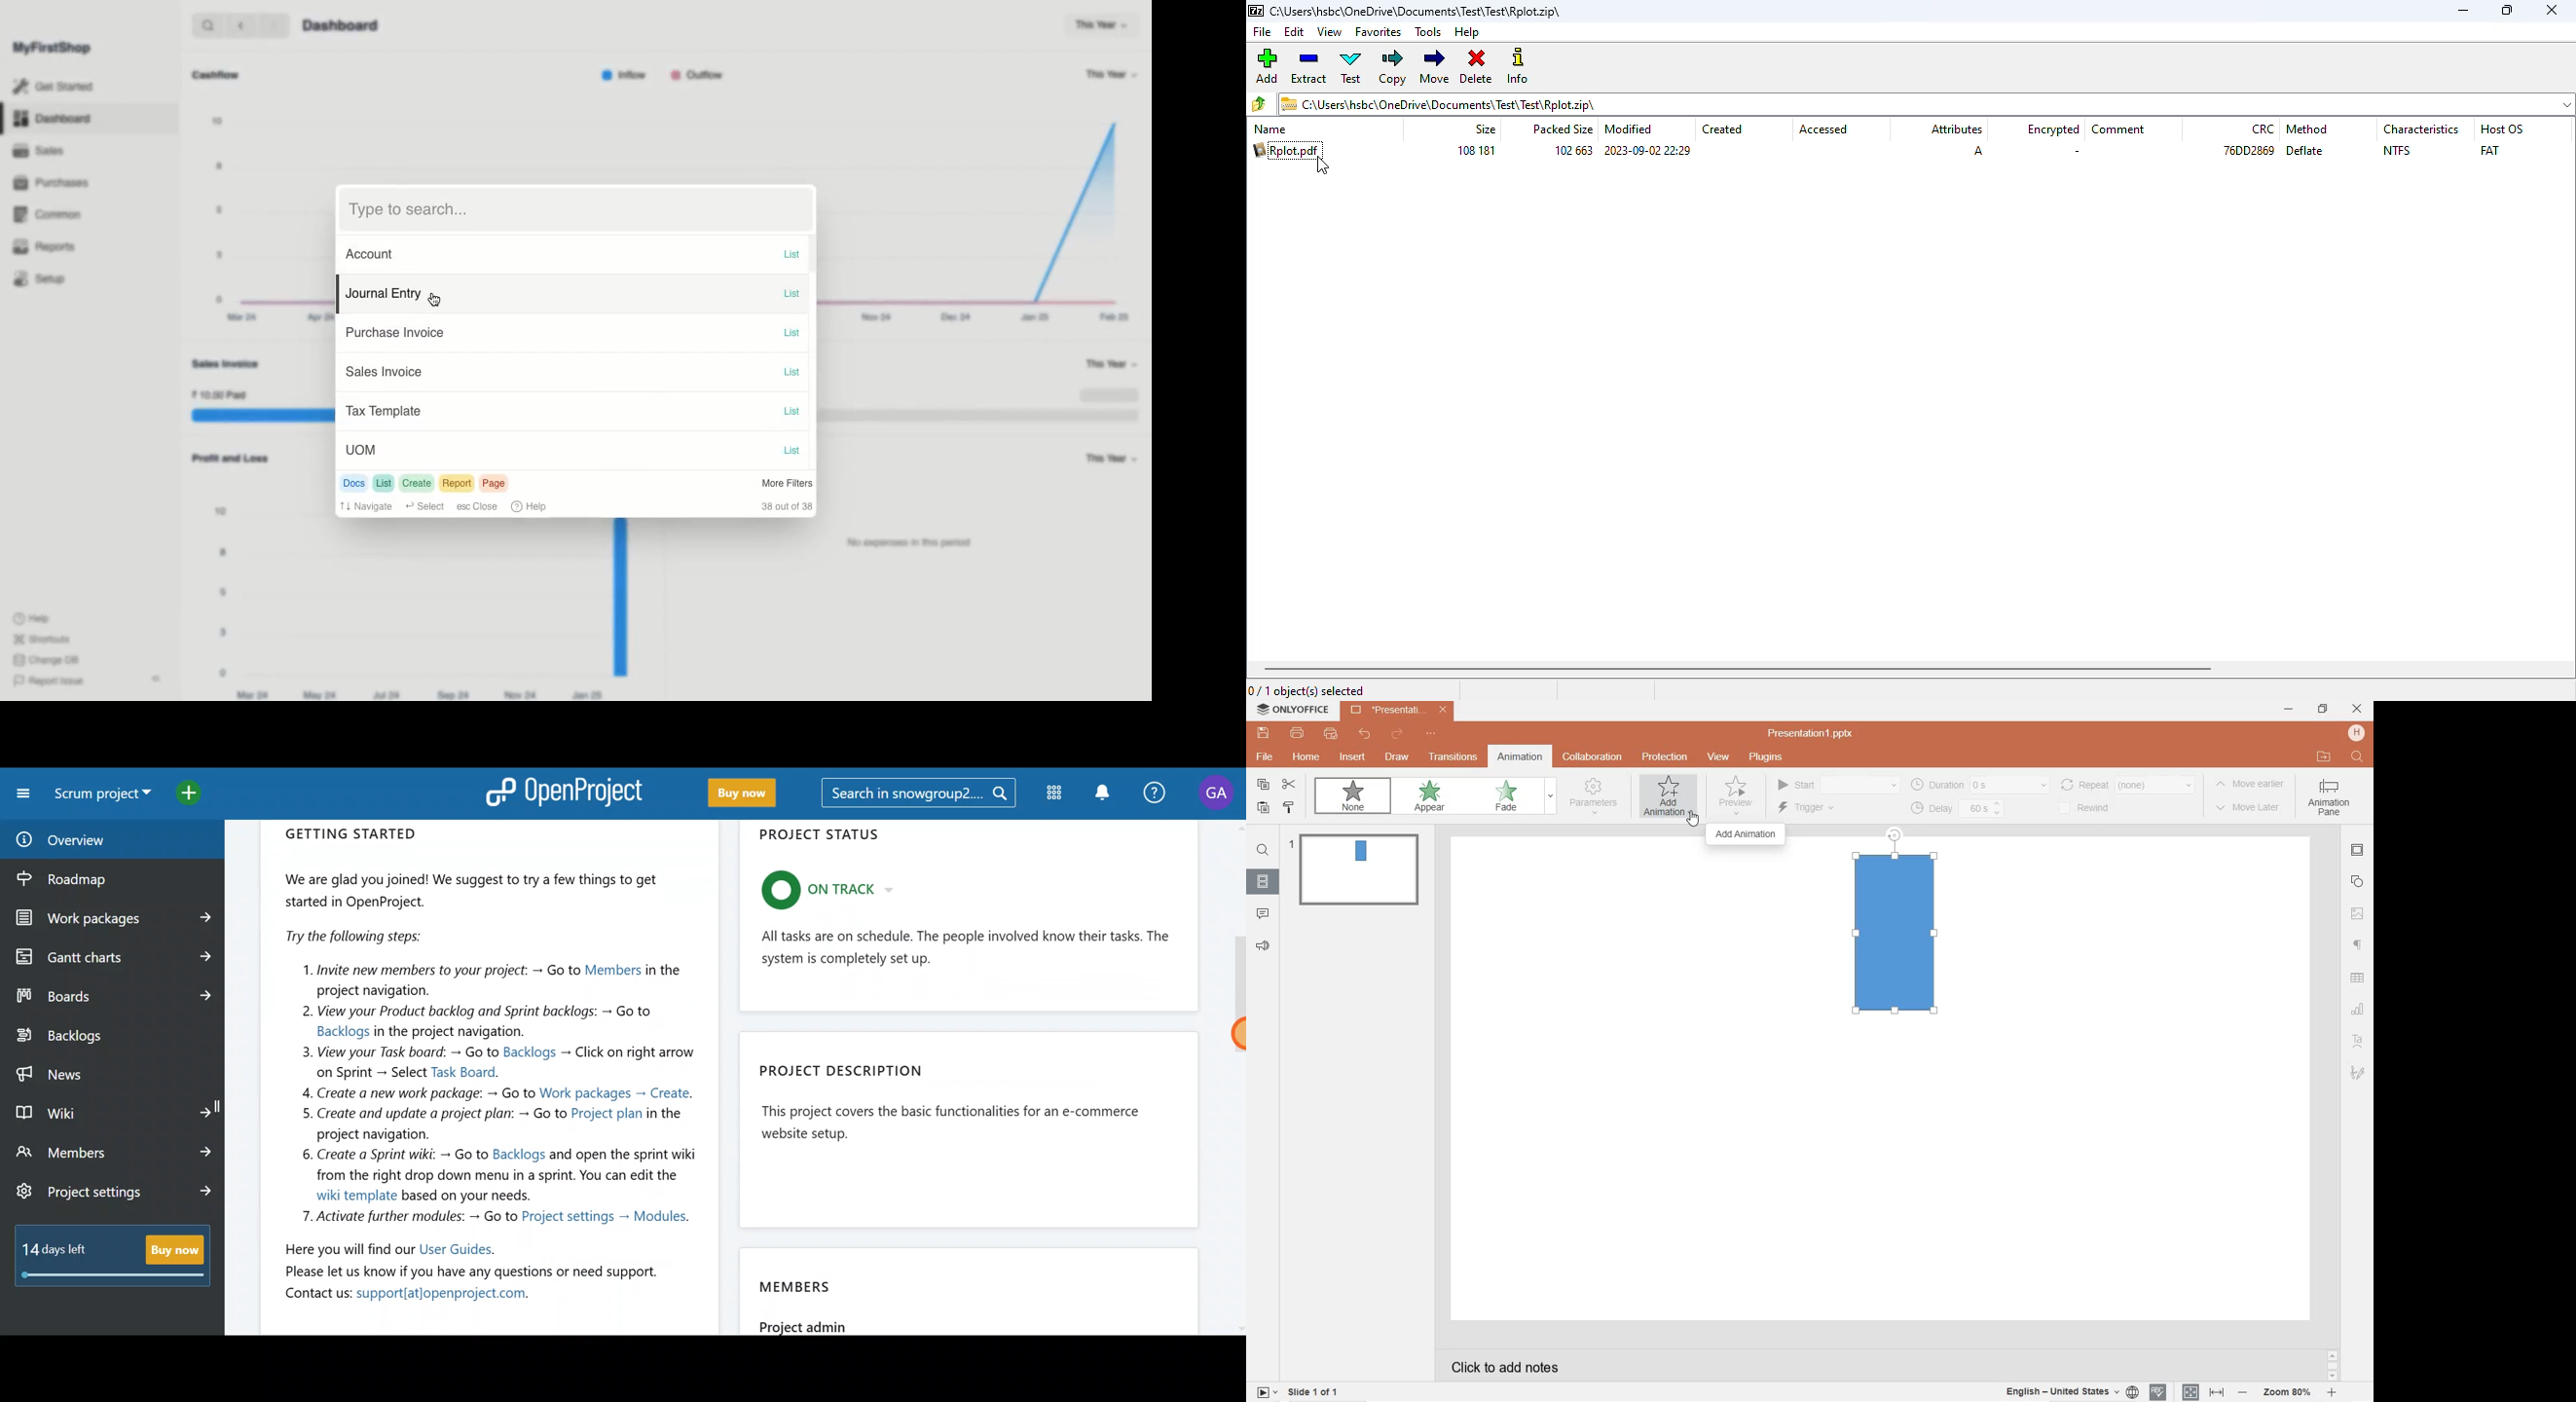  I want to click on 108 181, so click(1476, 151).